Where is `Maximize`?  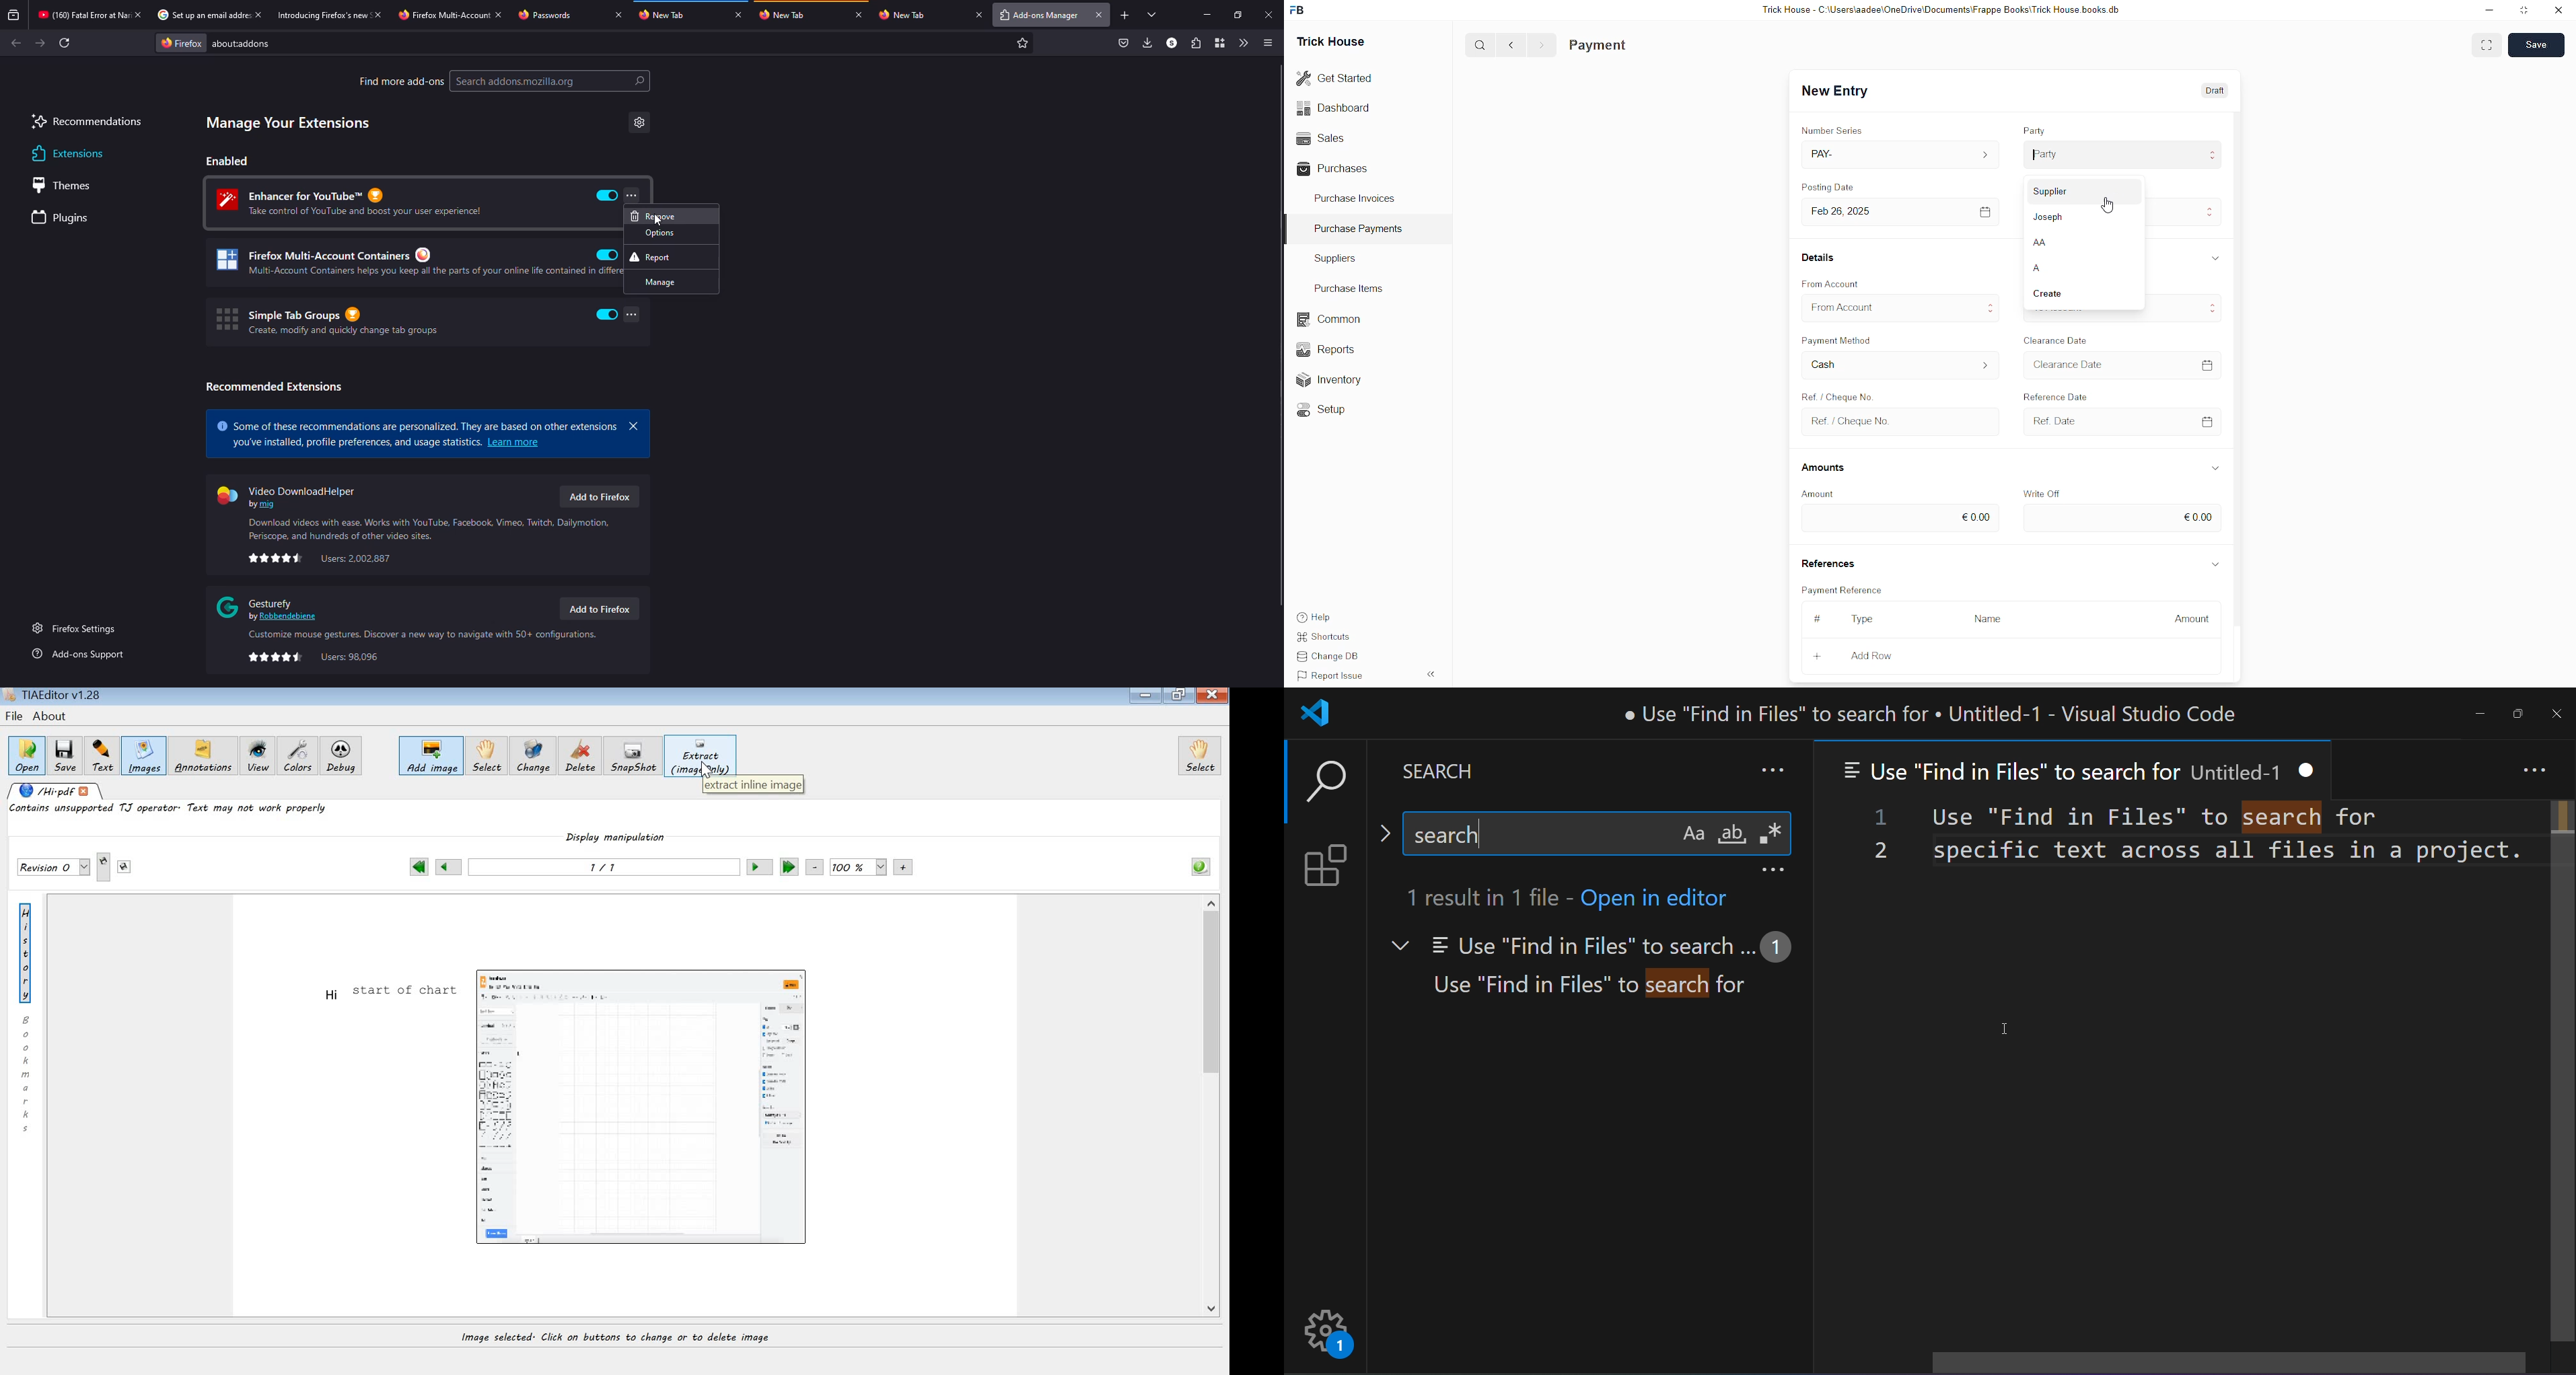
Maximize is located at coordinates (2525, 13).